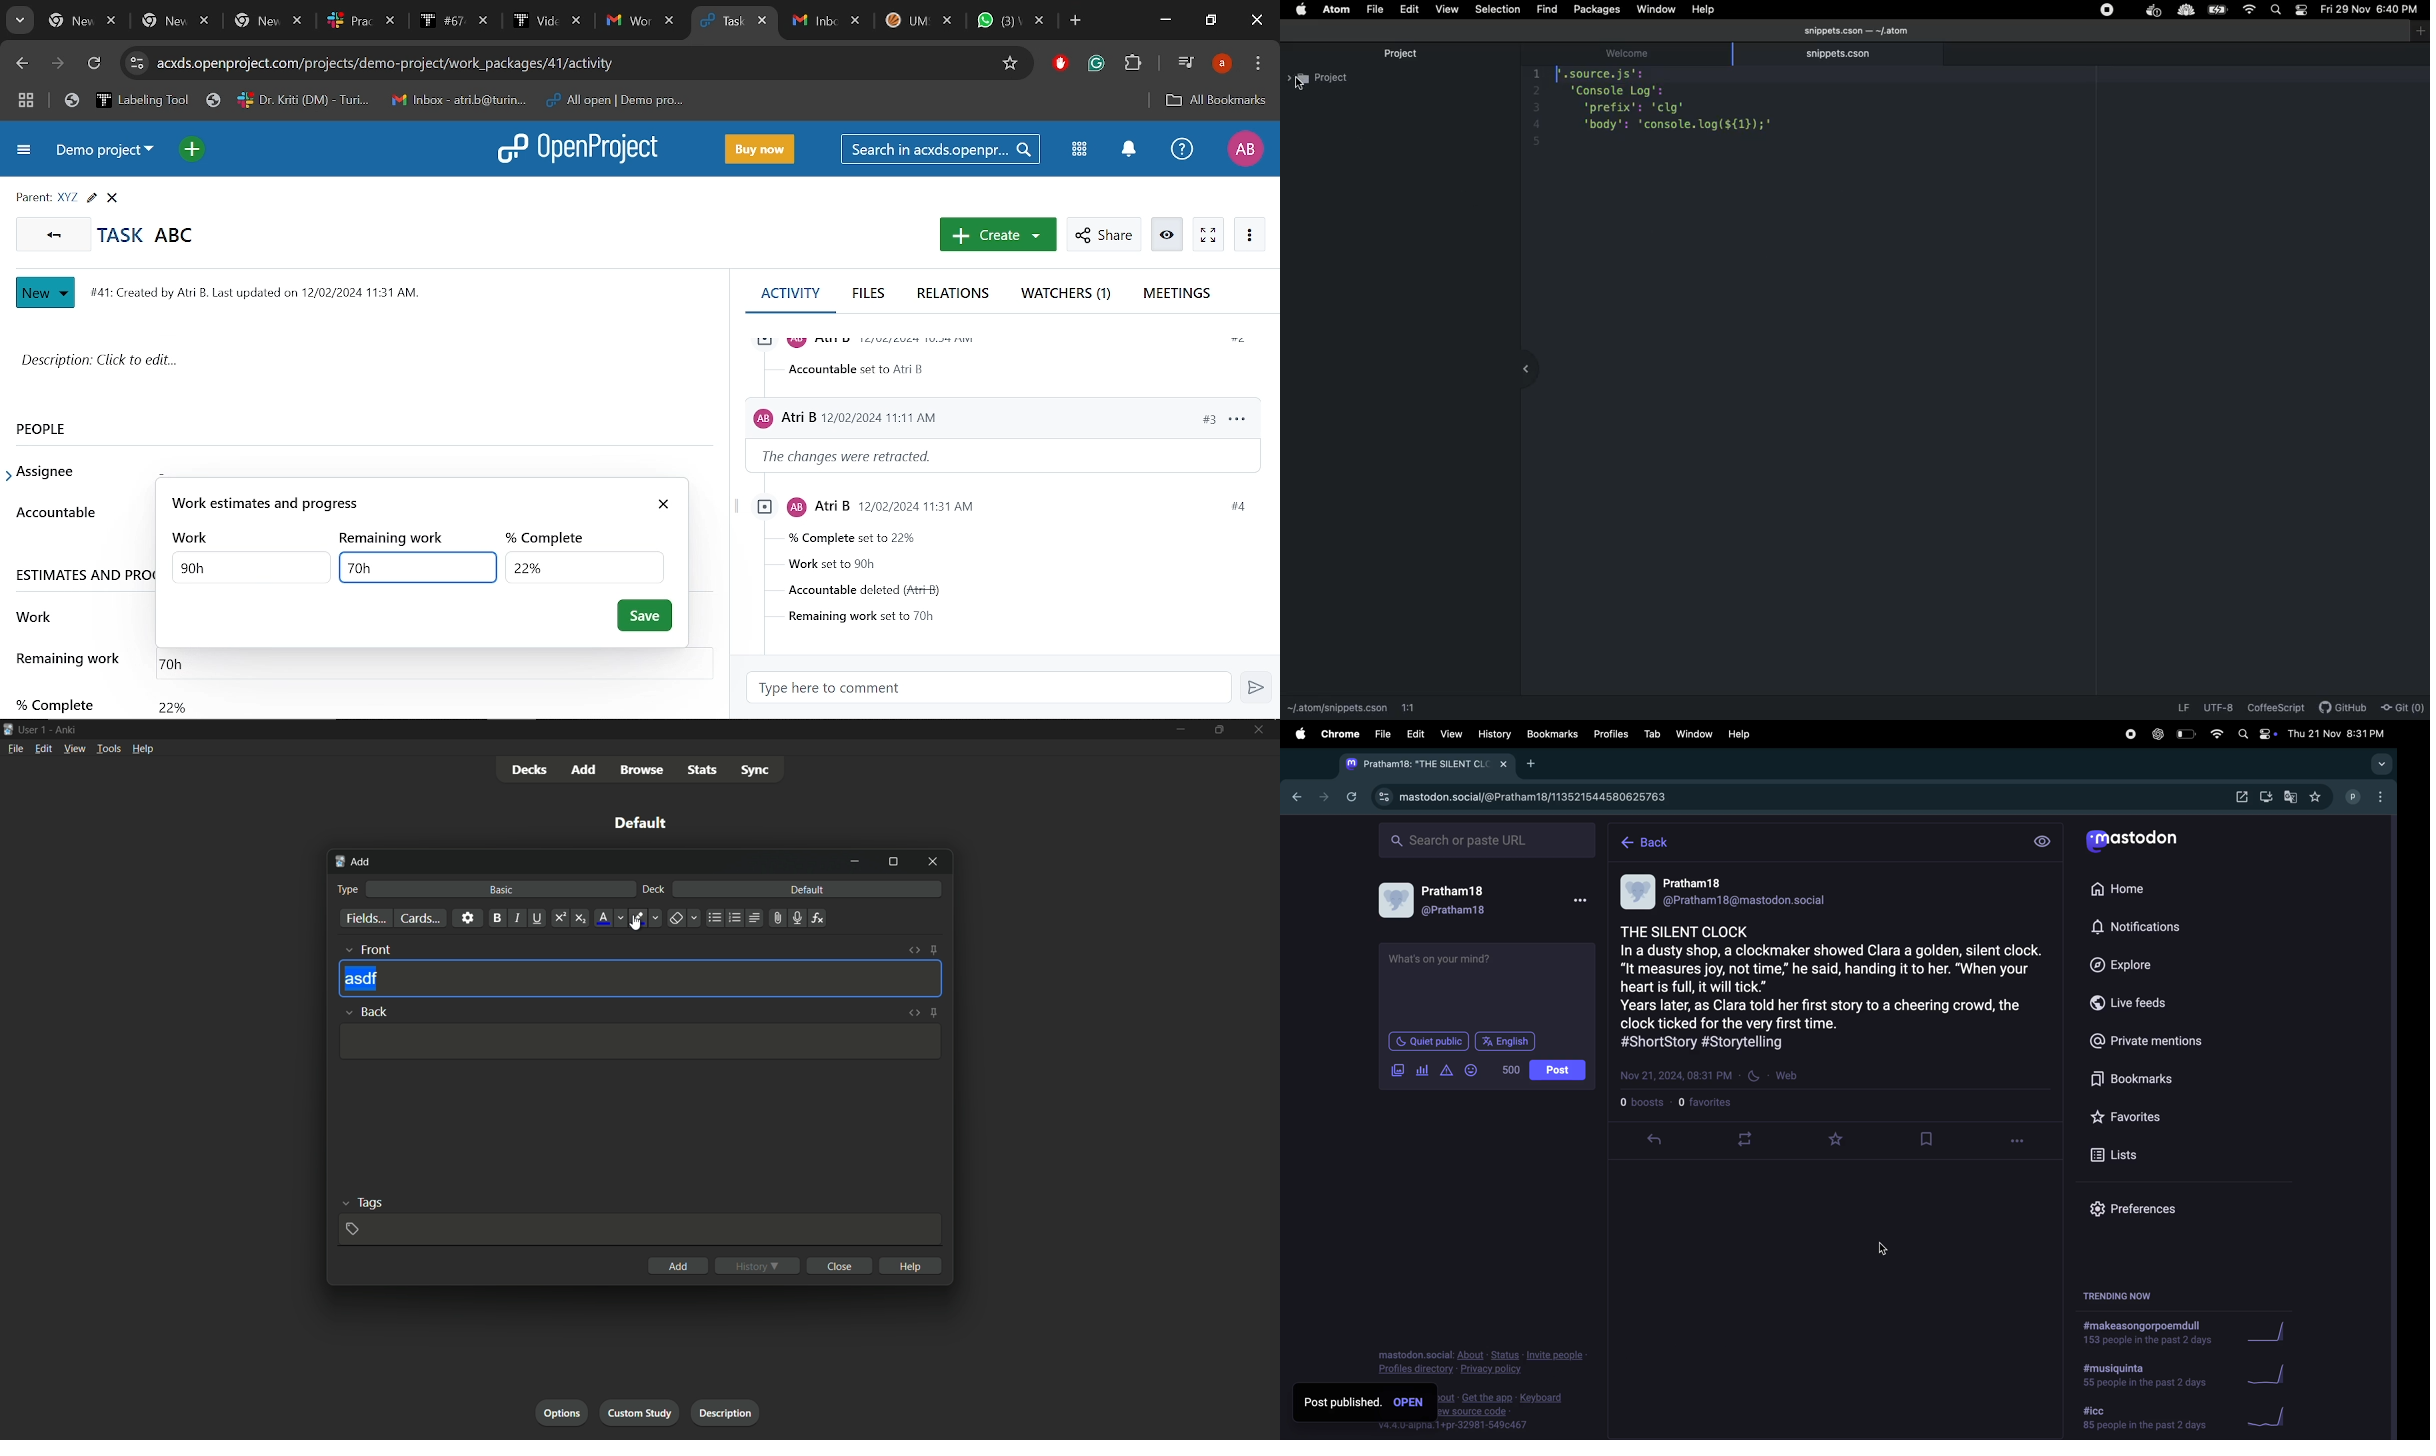  Describe the element at coordinates (2187, 735) in the screenshot. I see `battery` at that location.